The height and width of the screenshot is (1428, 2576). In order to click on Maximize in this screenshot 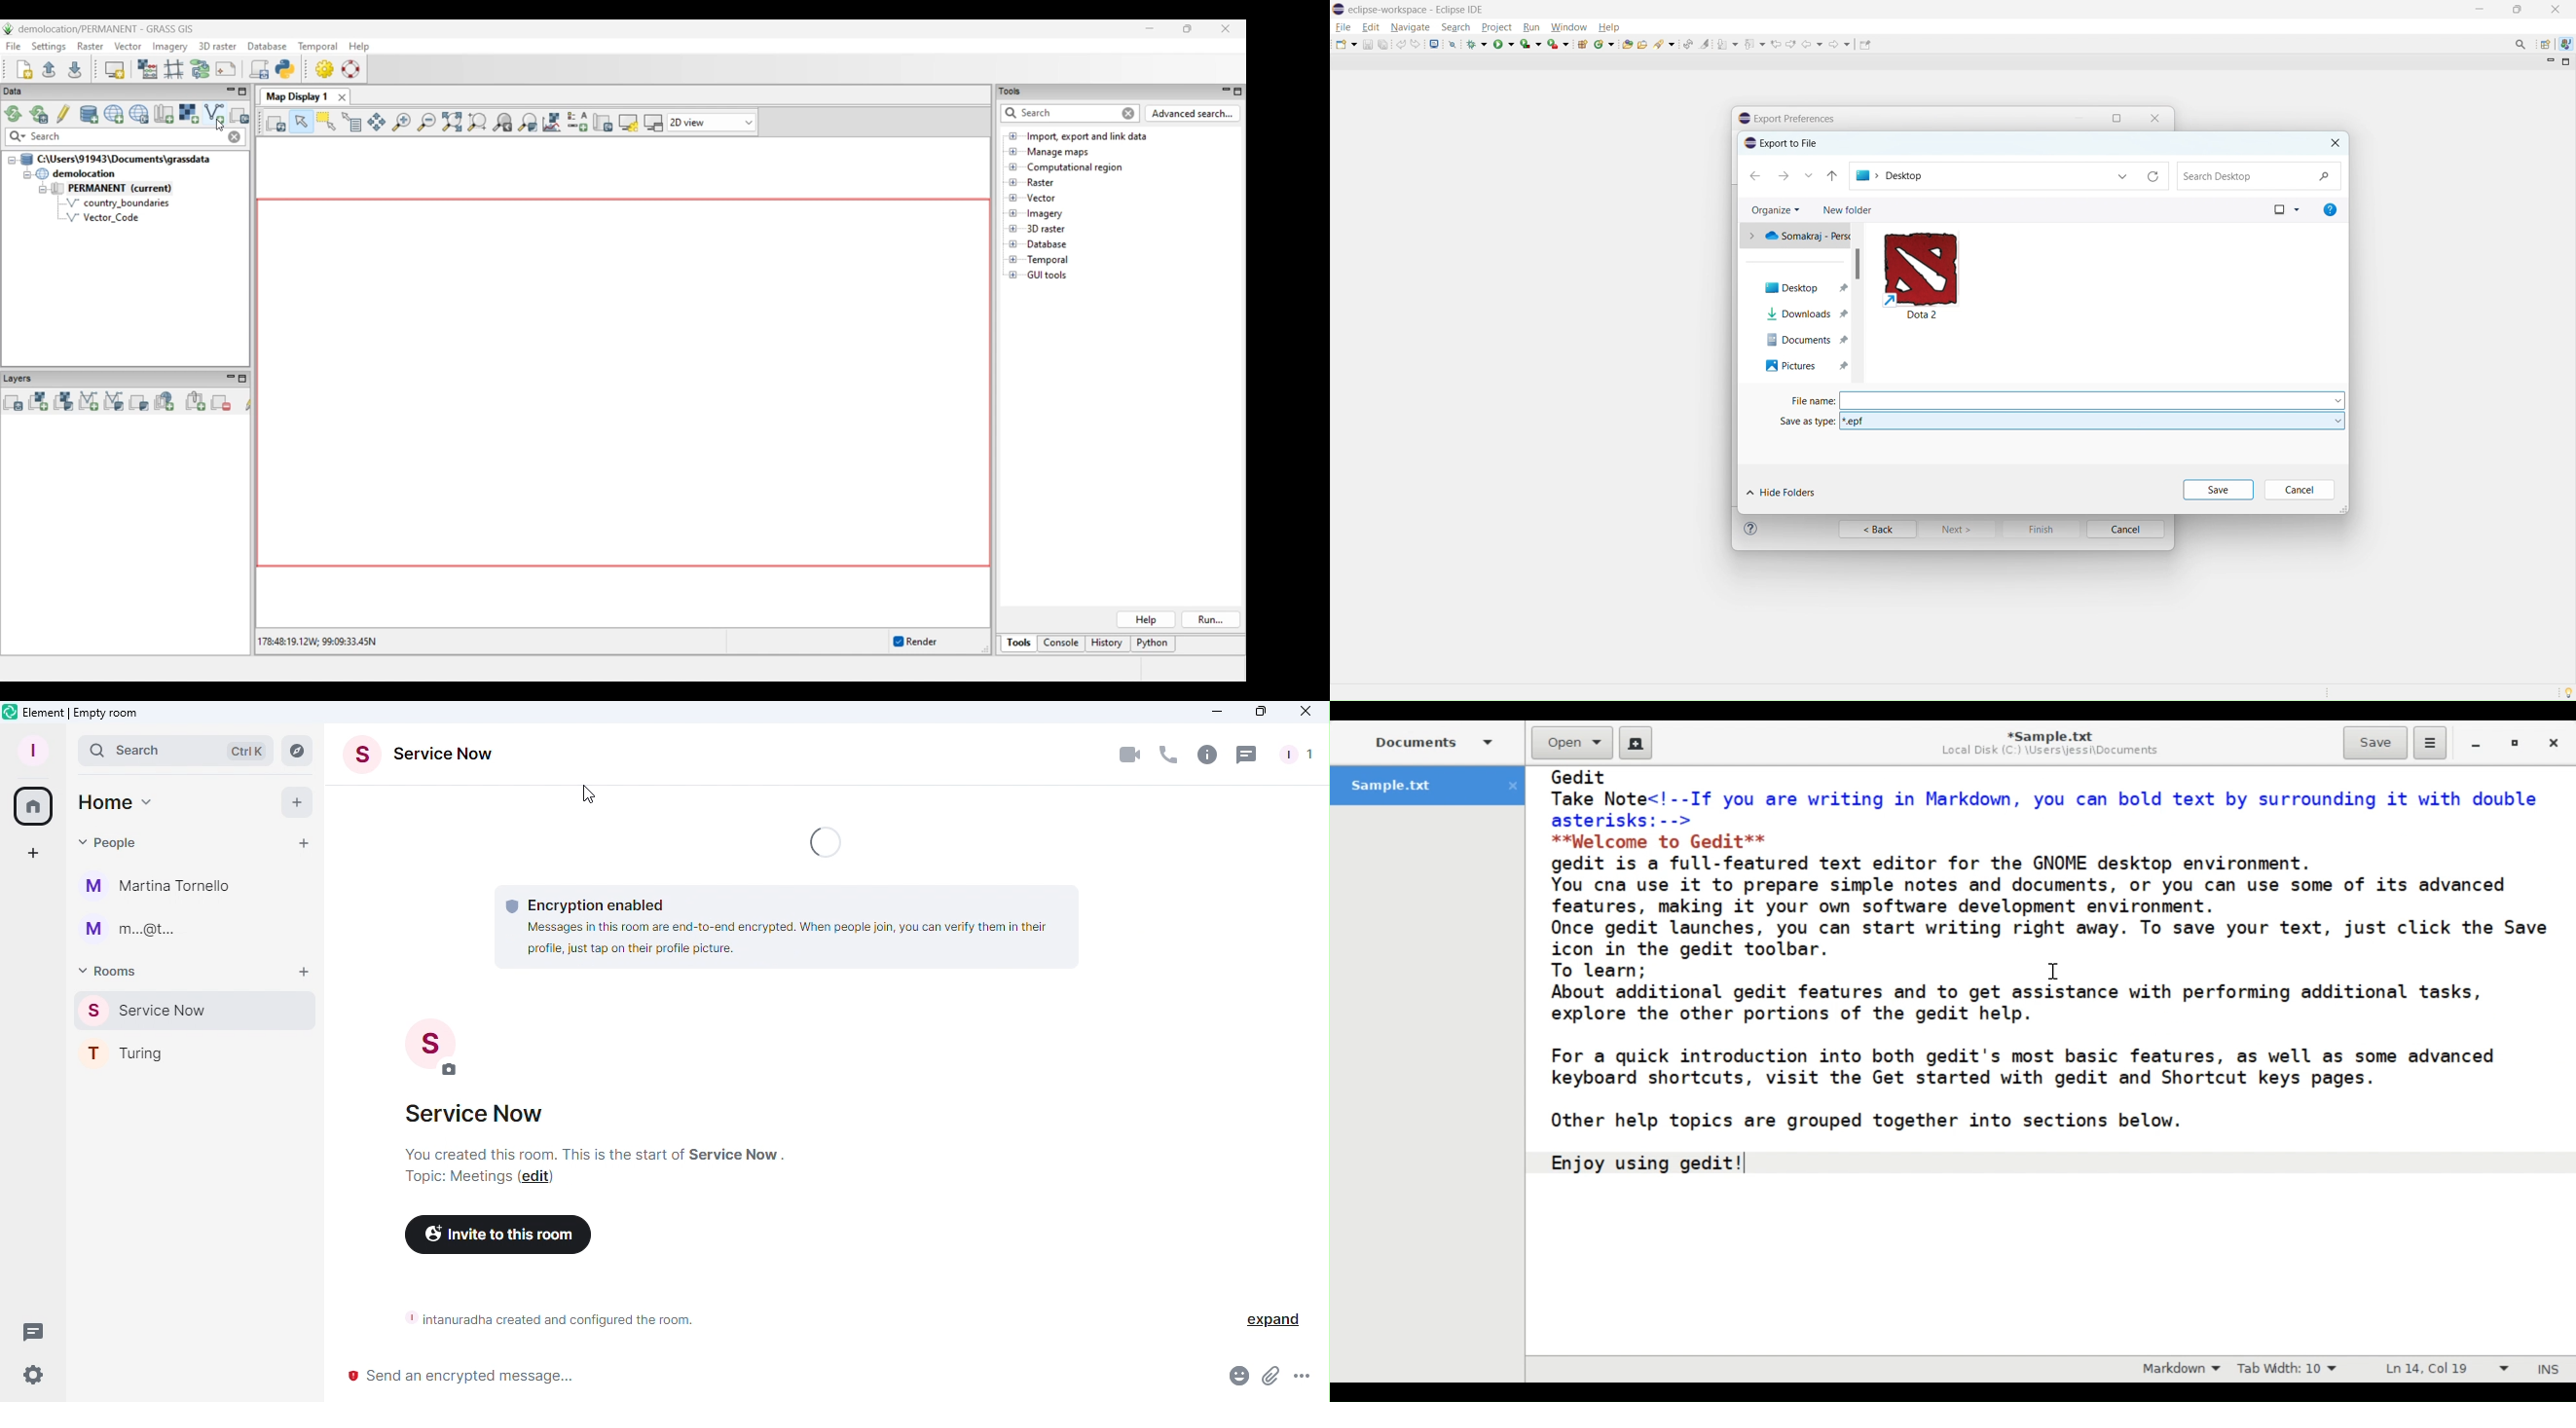, I will do `click(1259, 712)`.